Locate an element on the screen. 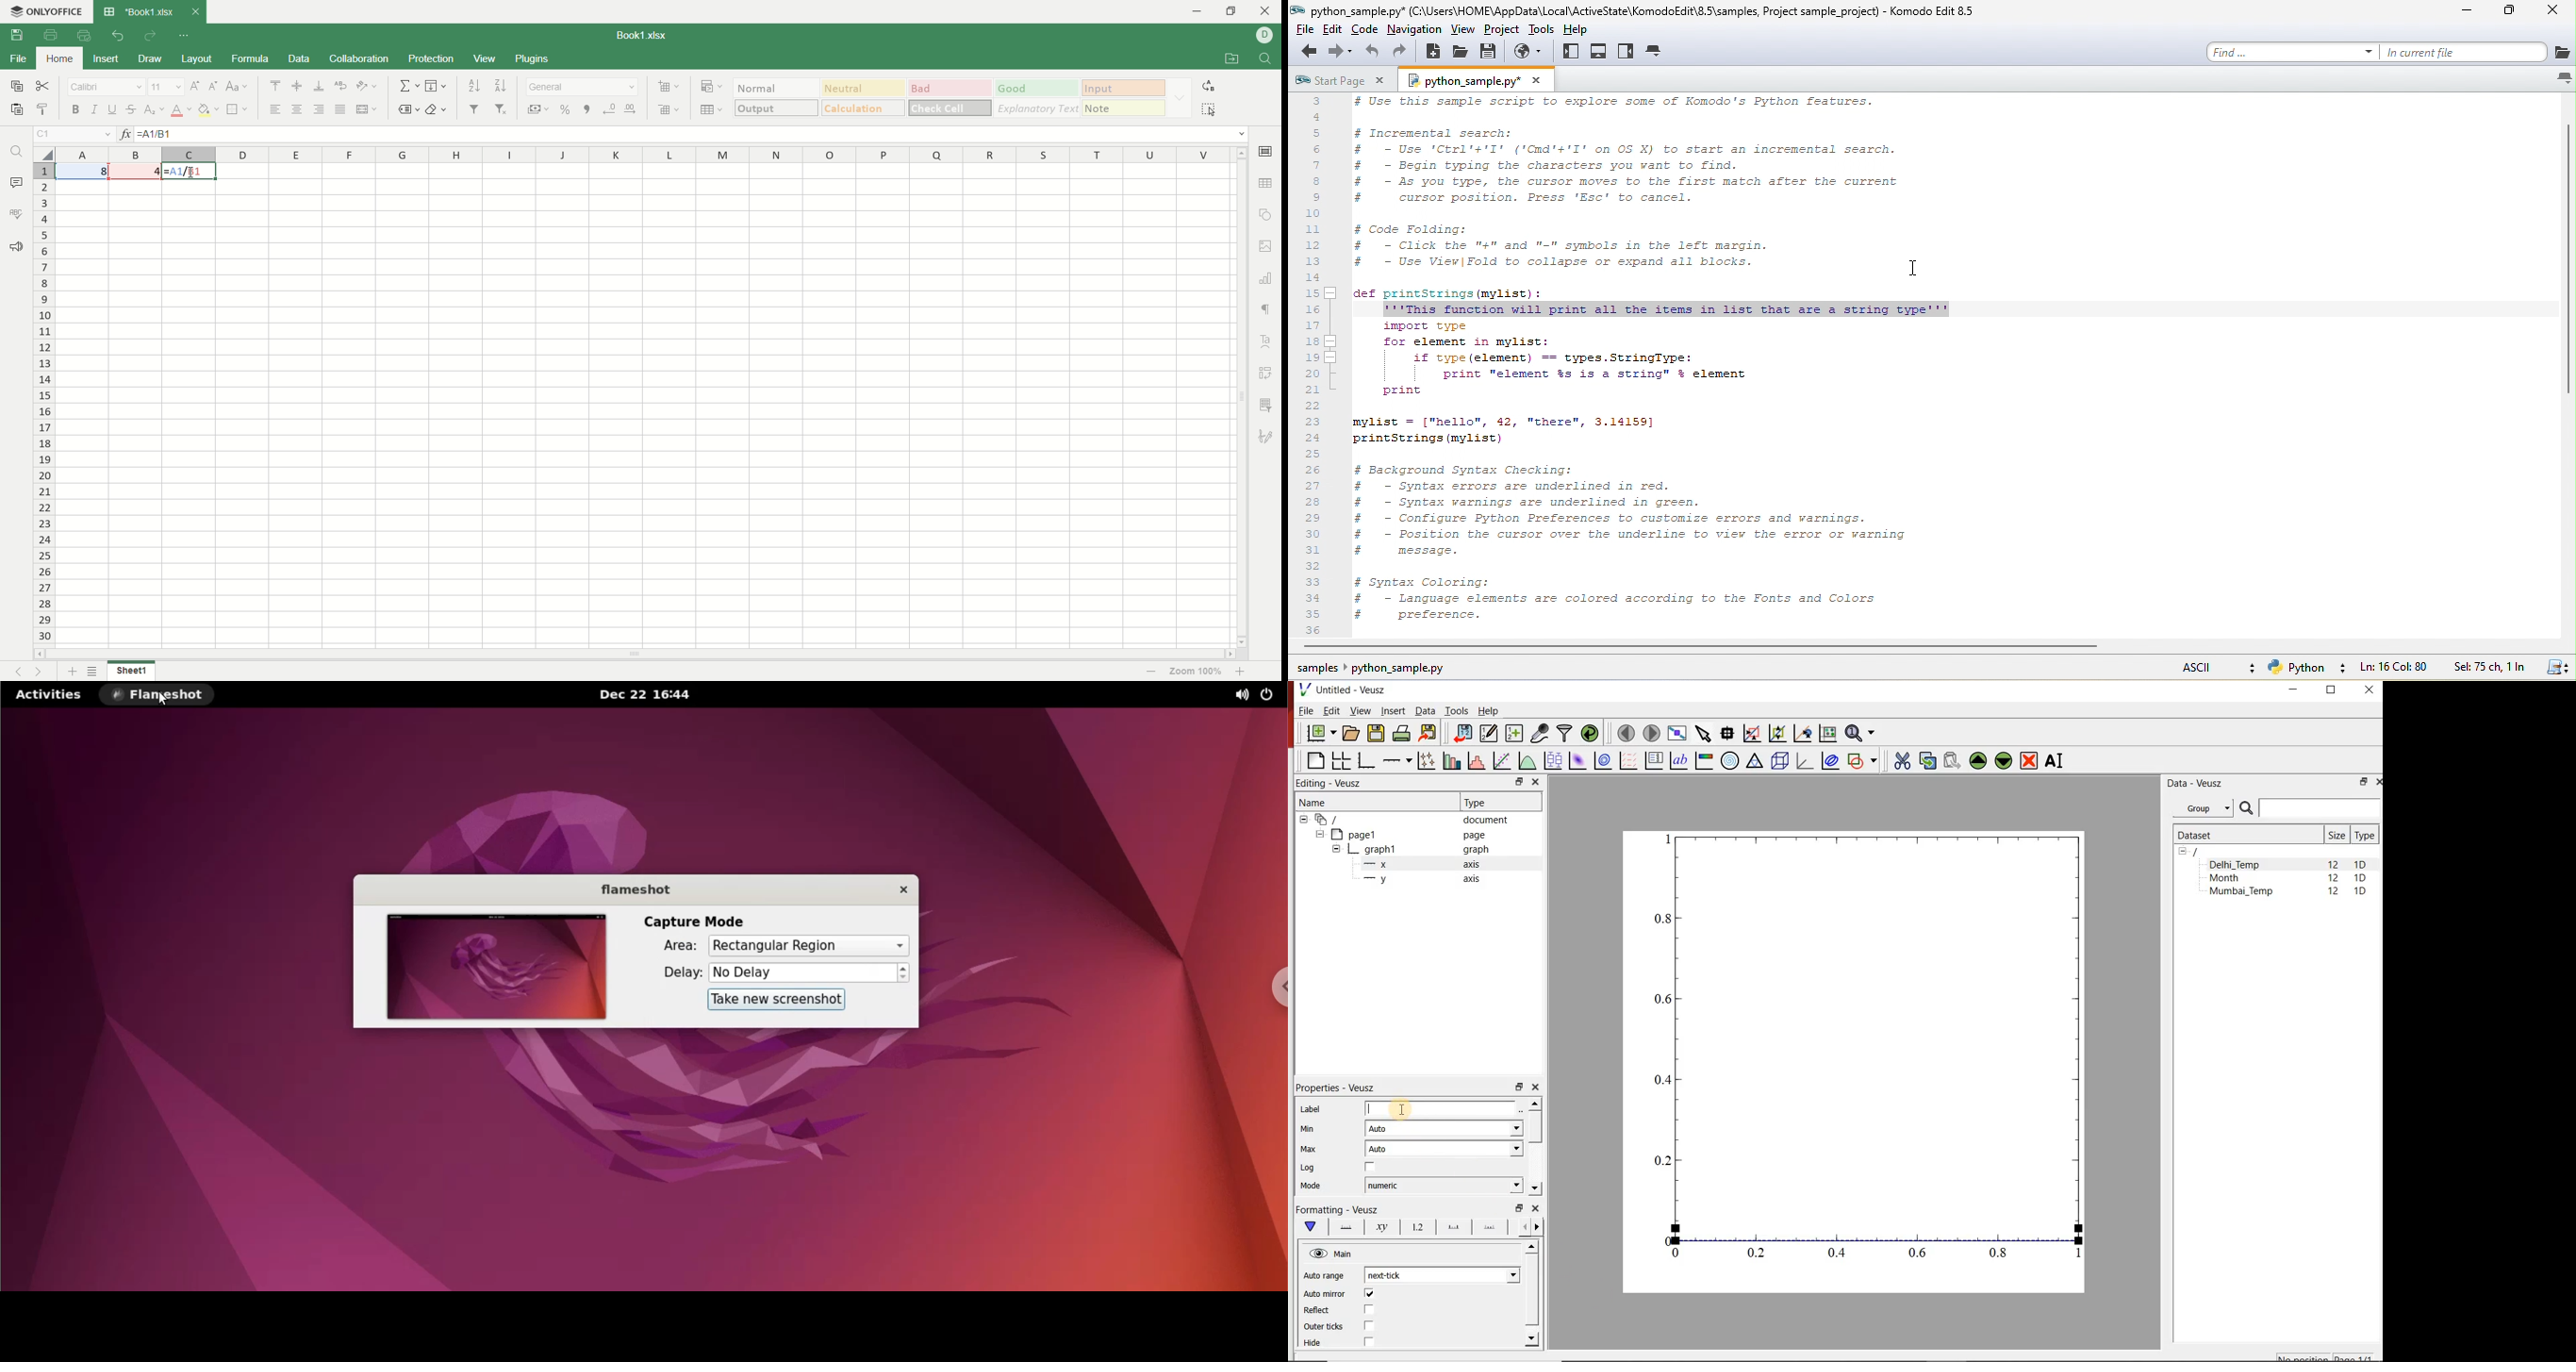 The height and width of the screenshot is (1372, 2576). RESTORE is located at coordinates (2365, 782).